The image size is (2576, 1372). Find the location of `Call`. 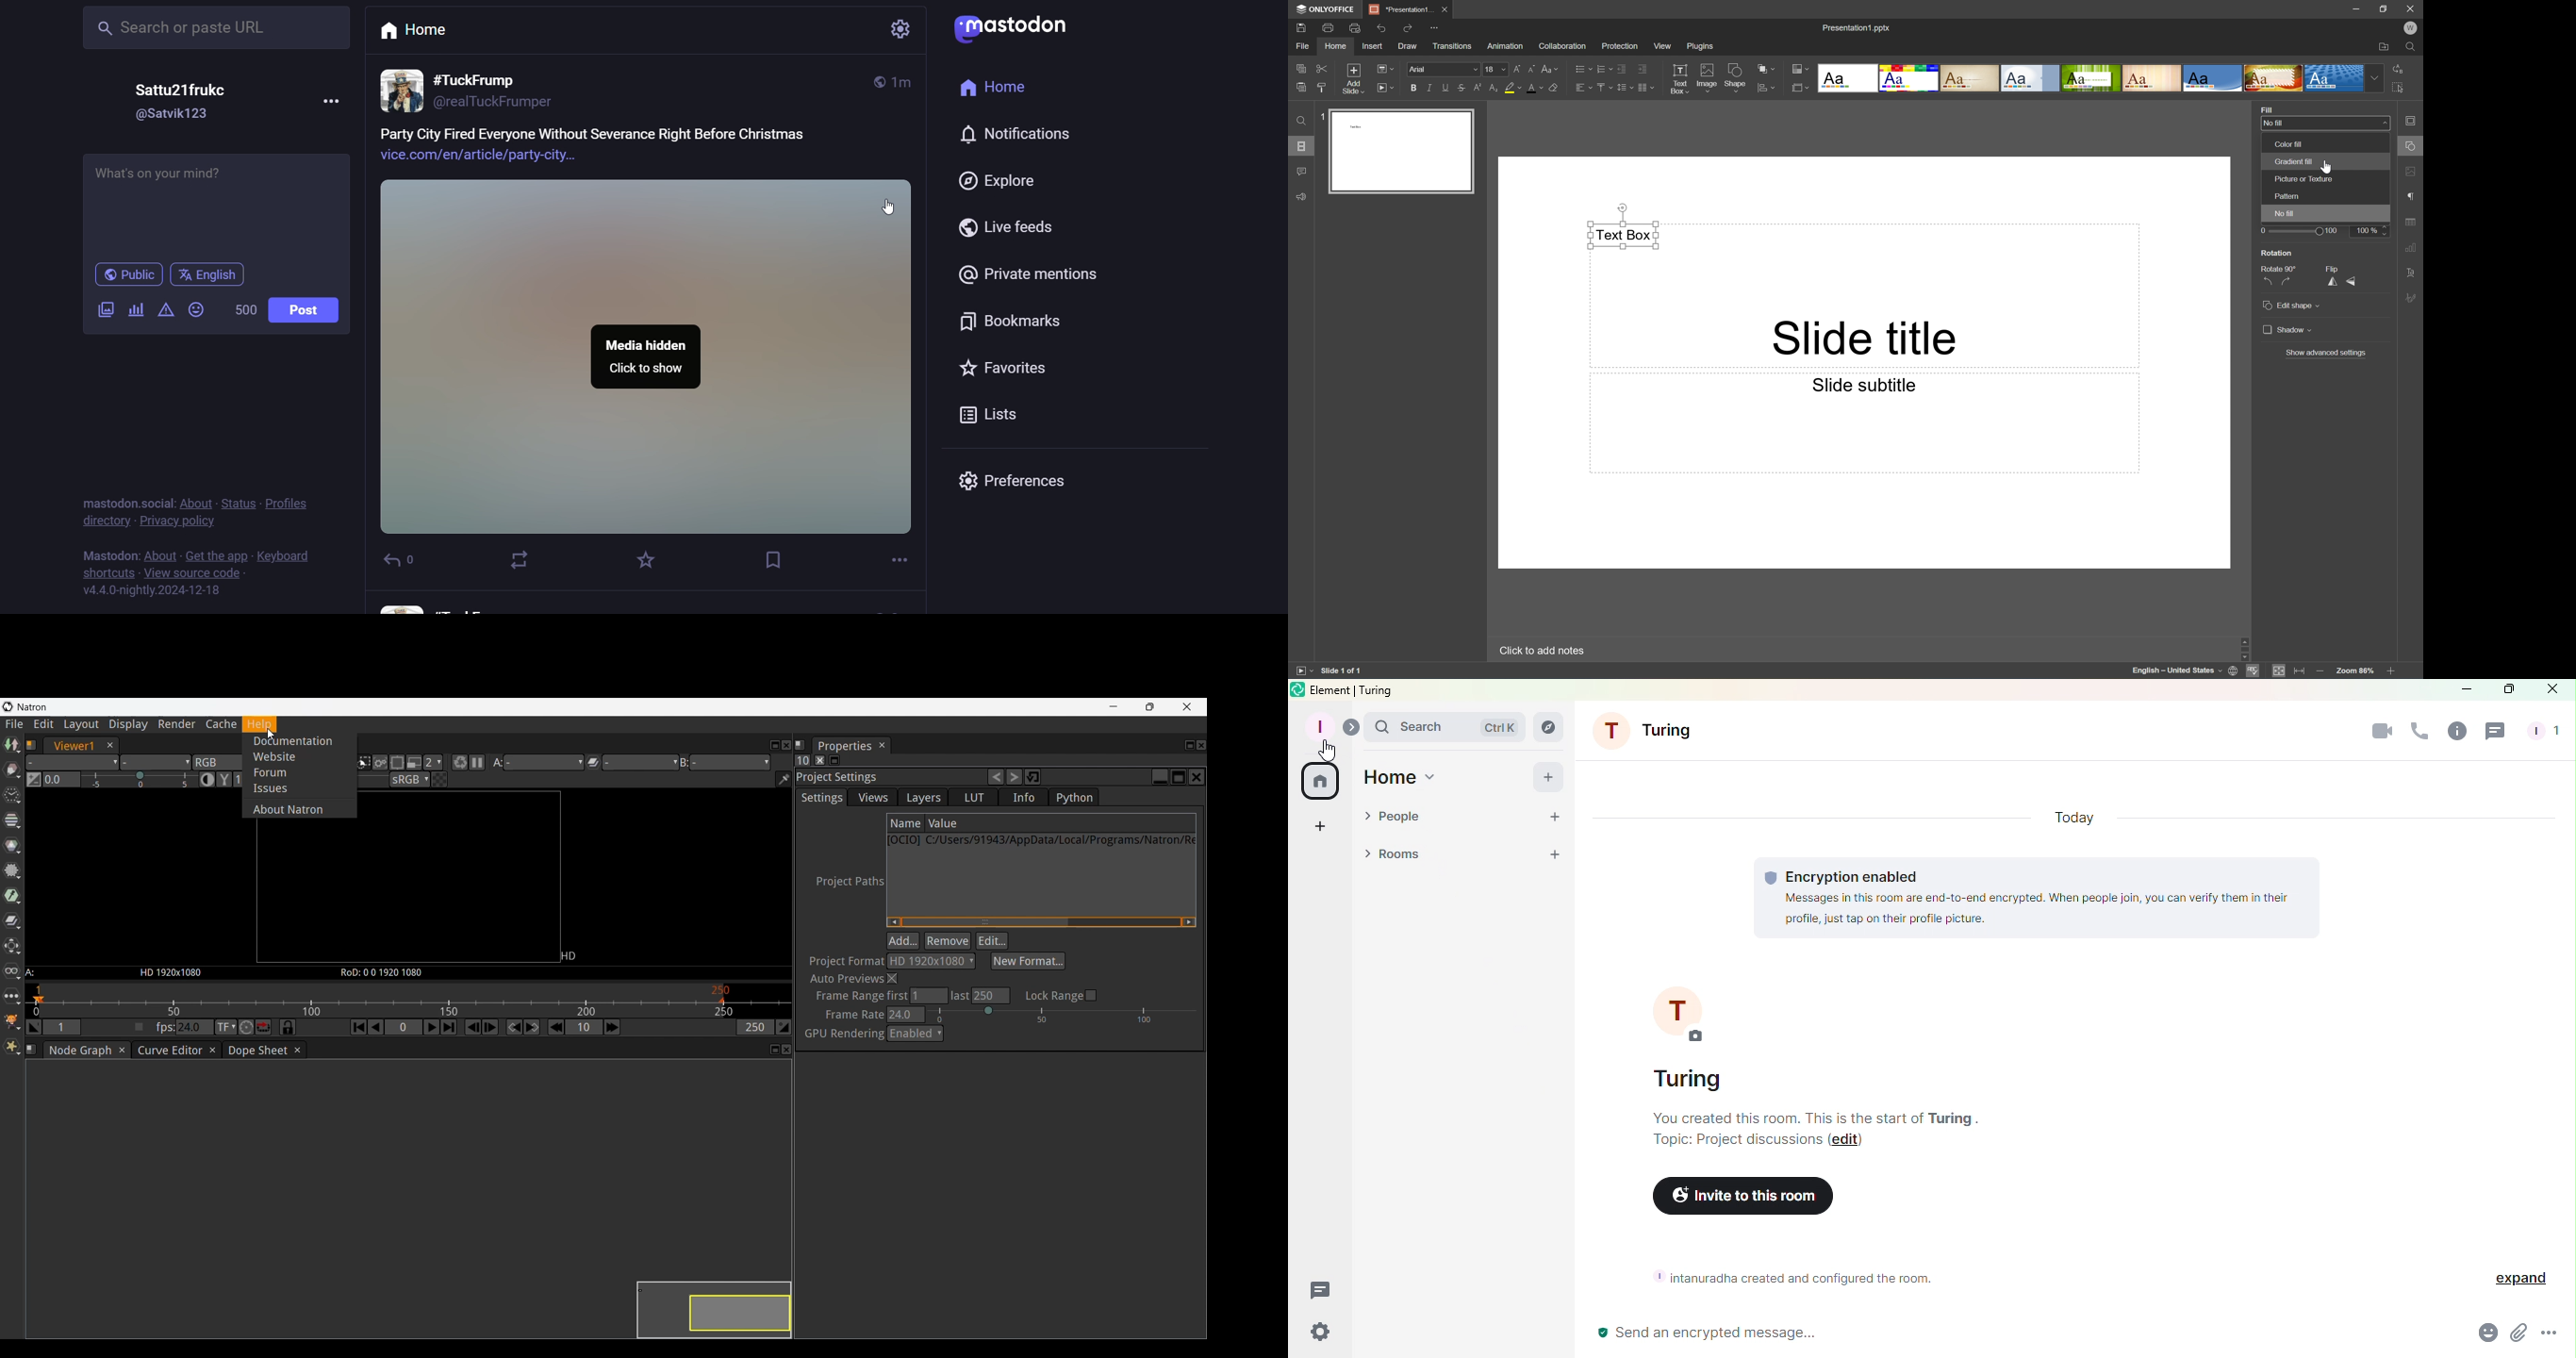

Call is located at coordinates (2414, 731).